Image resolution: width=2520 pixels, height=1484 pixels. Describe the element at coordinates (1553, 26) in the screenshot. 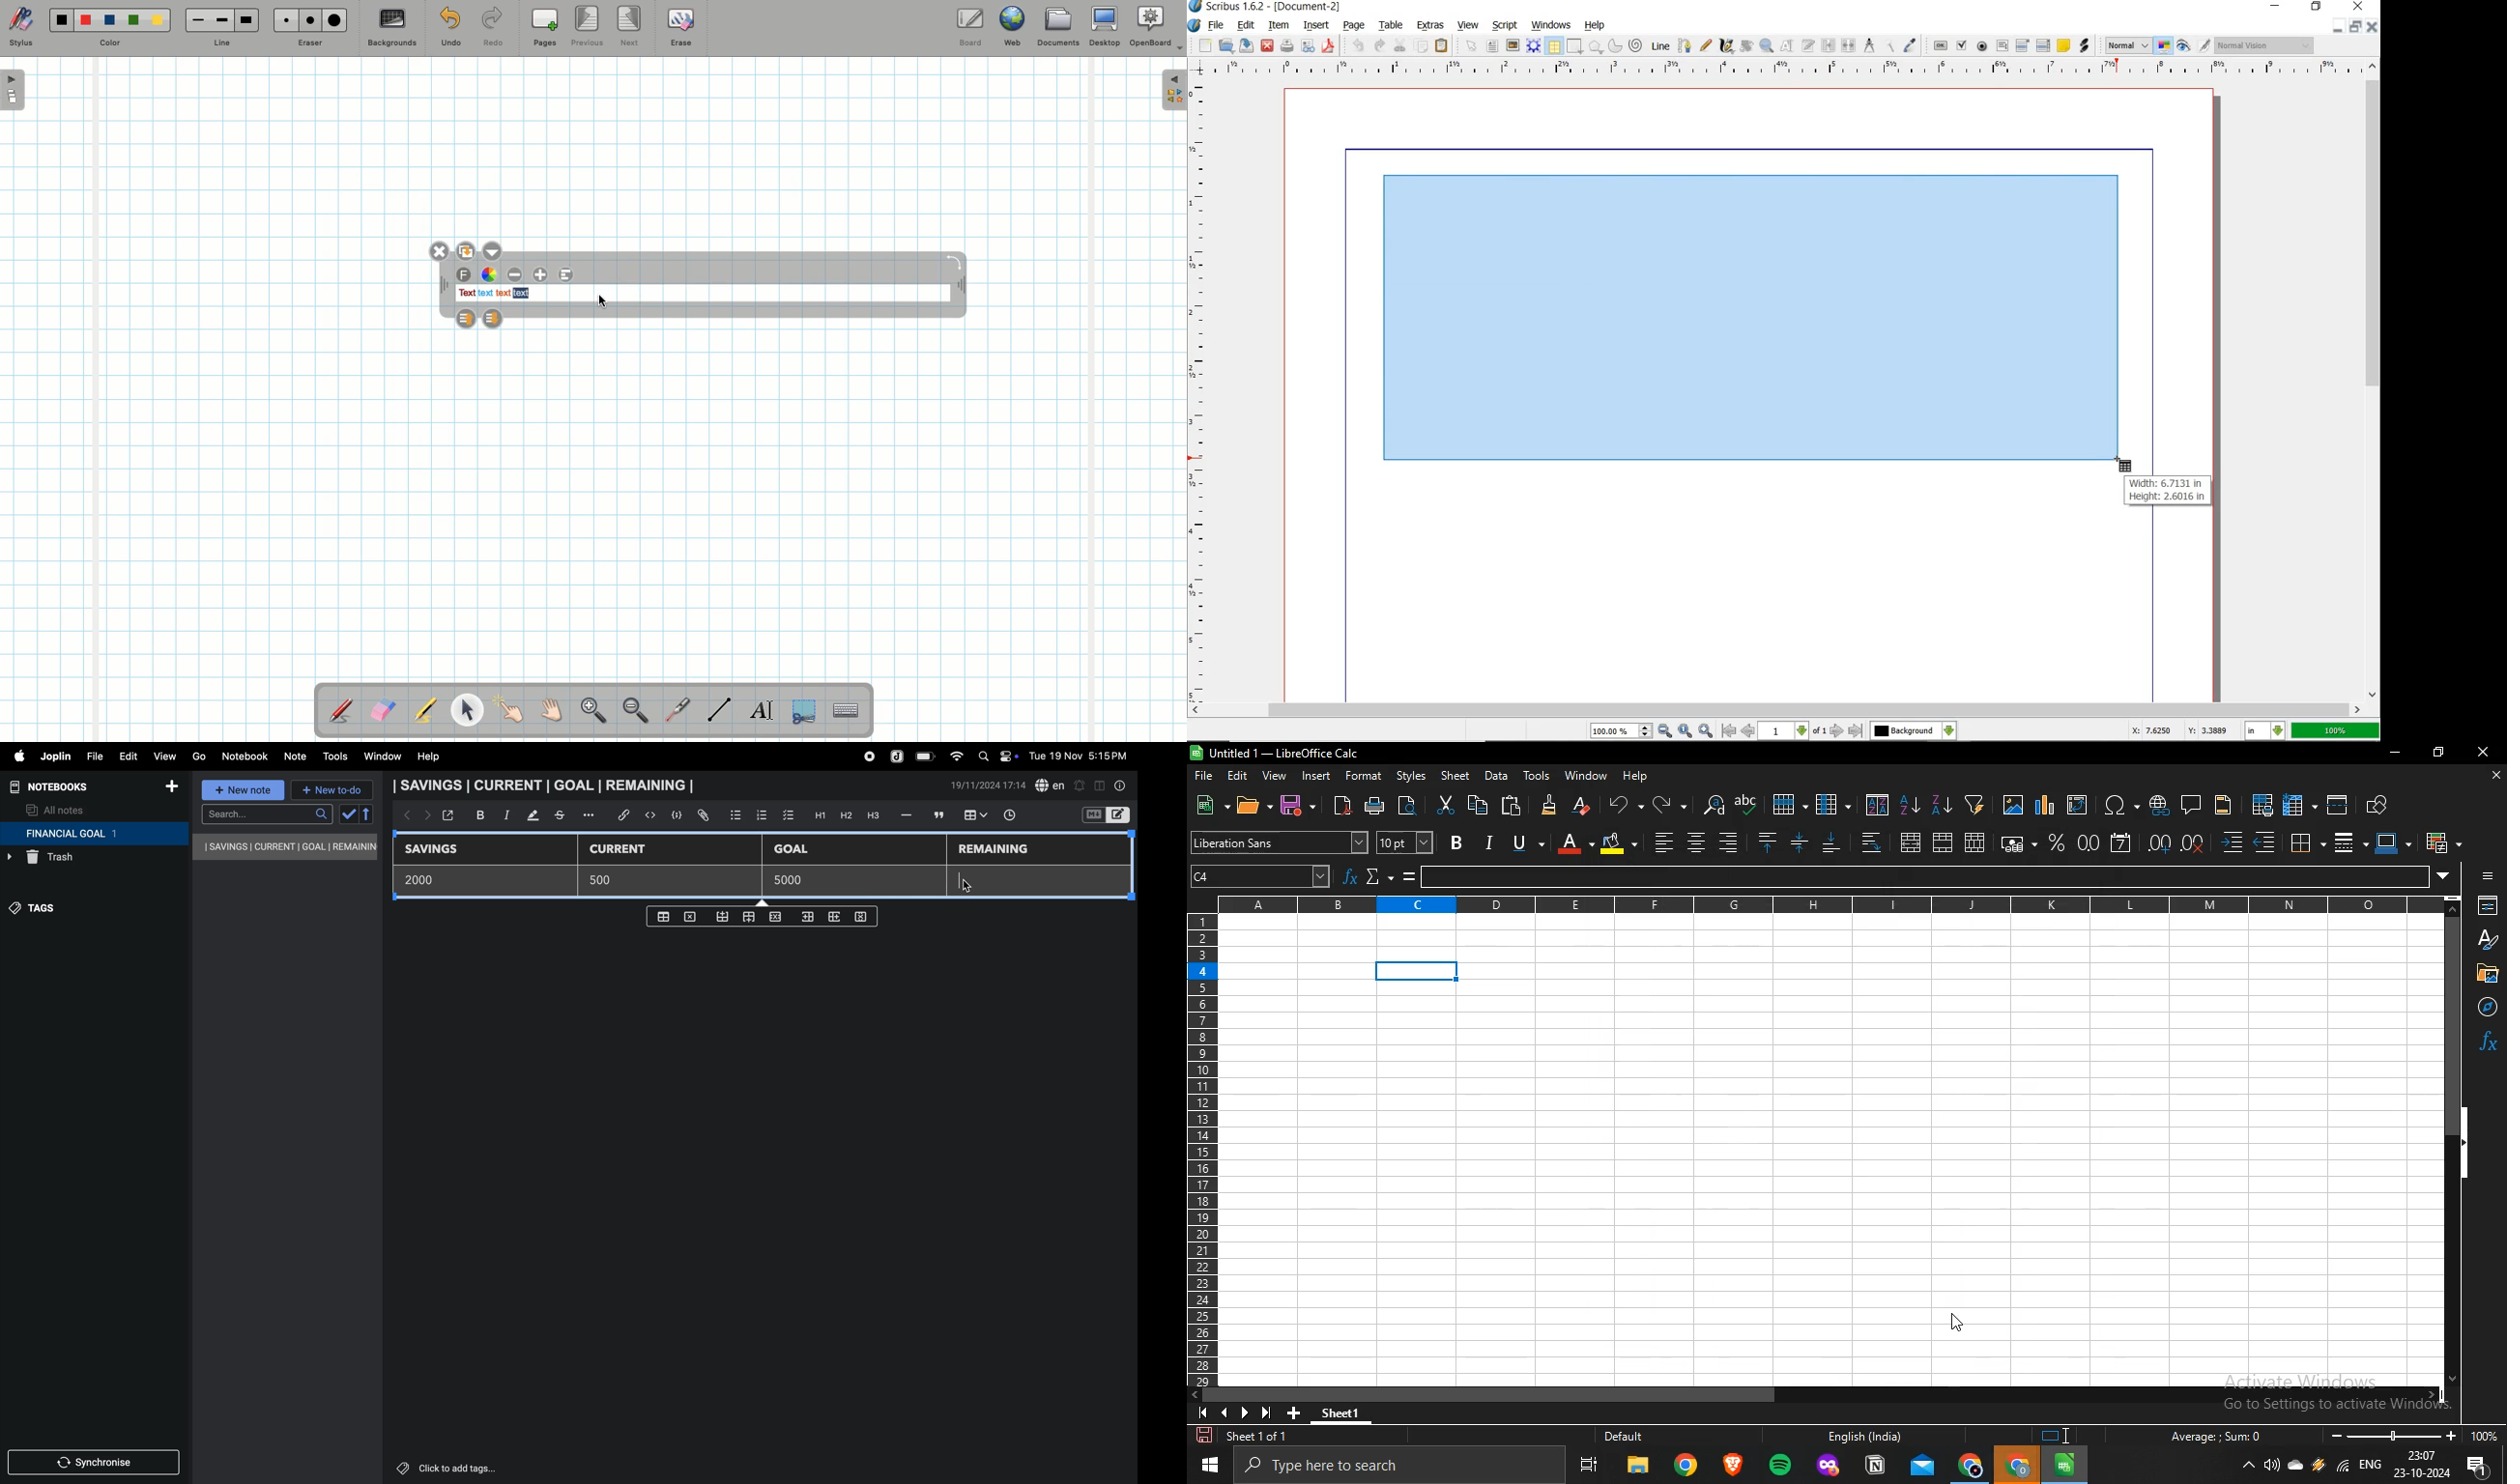

I see `windows` at that location.